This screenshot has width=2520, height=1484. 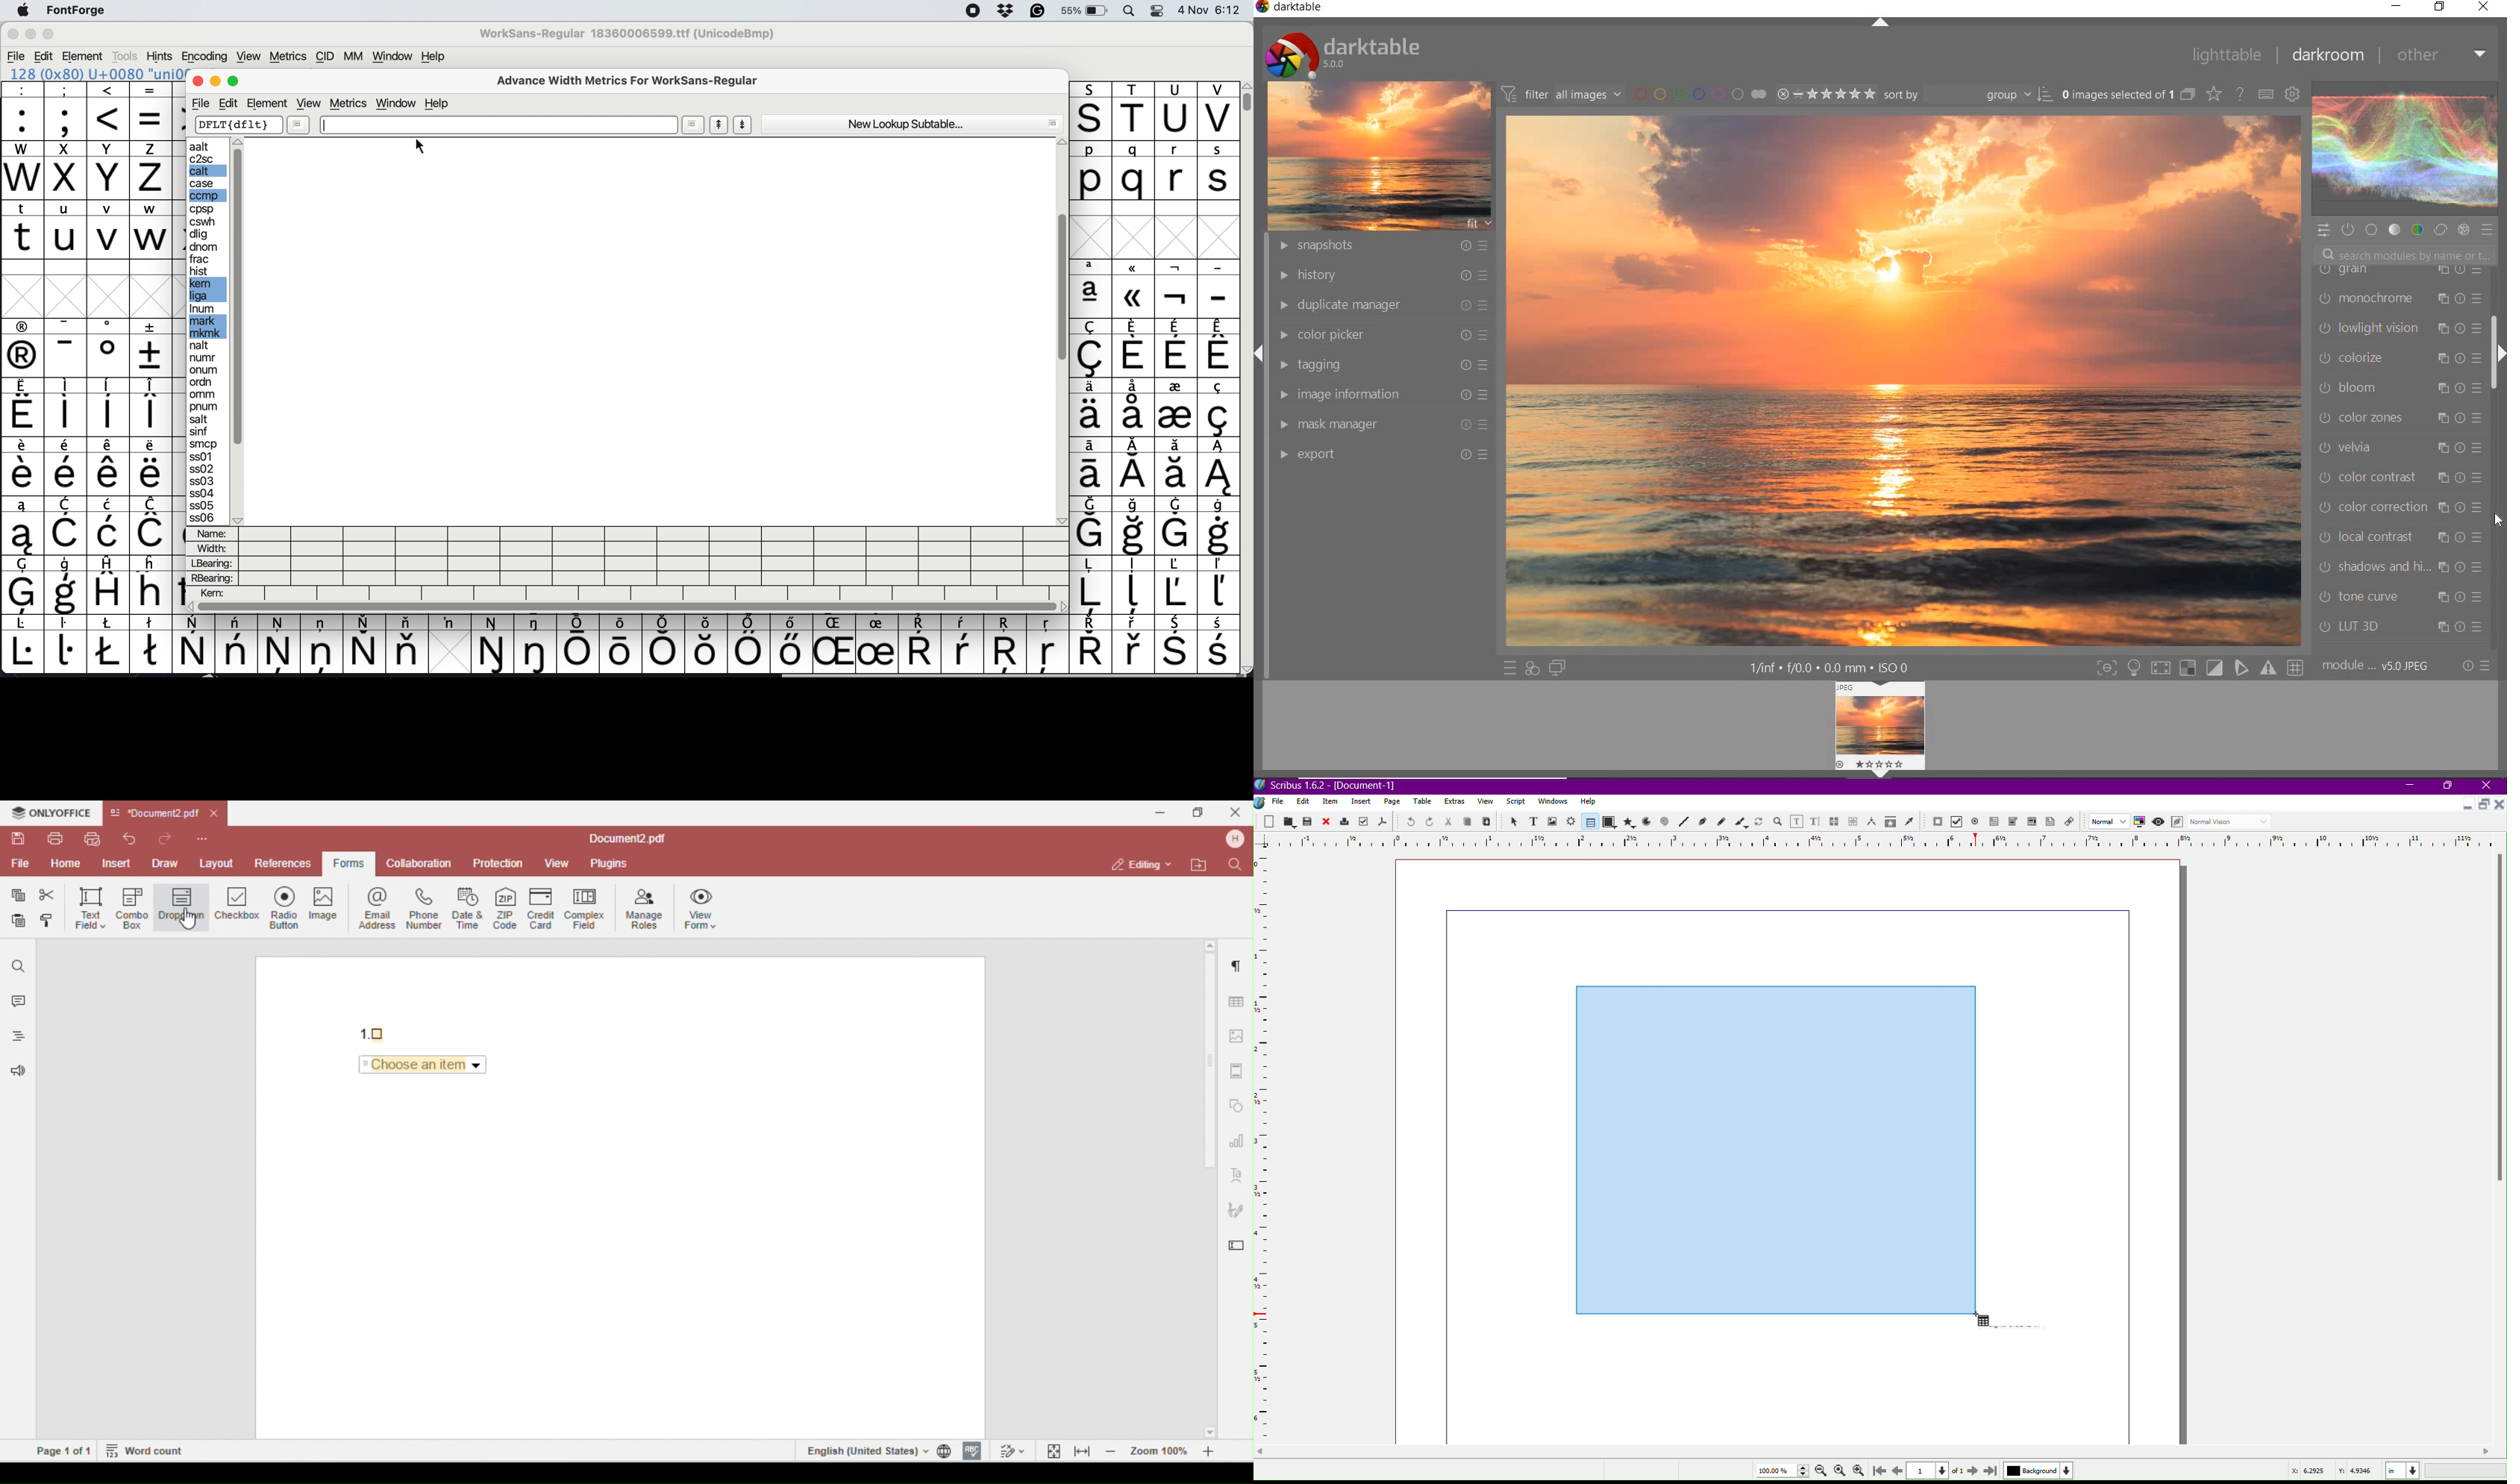 What do you see at coordinates (1270, 821) in the screenshot?
I see `New` at bounding box center [1270, 821].